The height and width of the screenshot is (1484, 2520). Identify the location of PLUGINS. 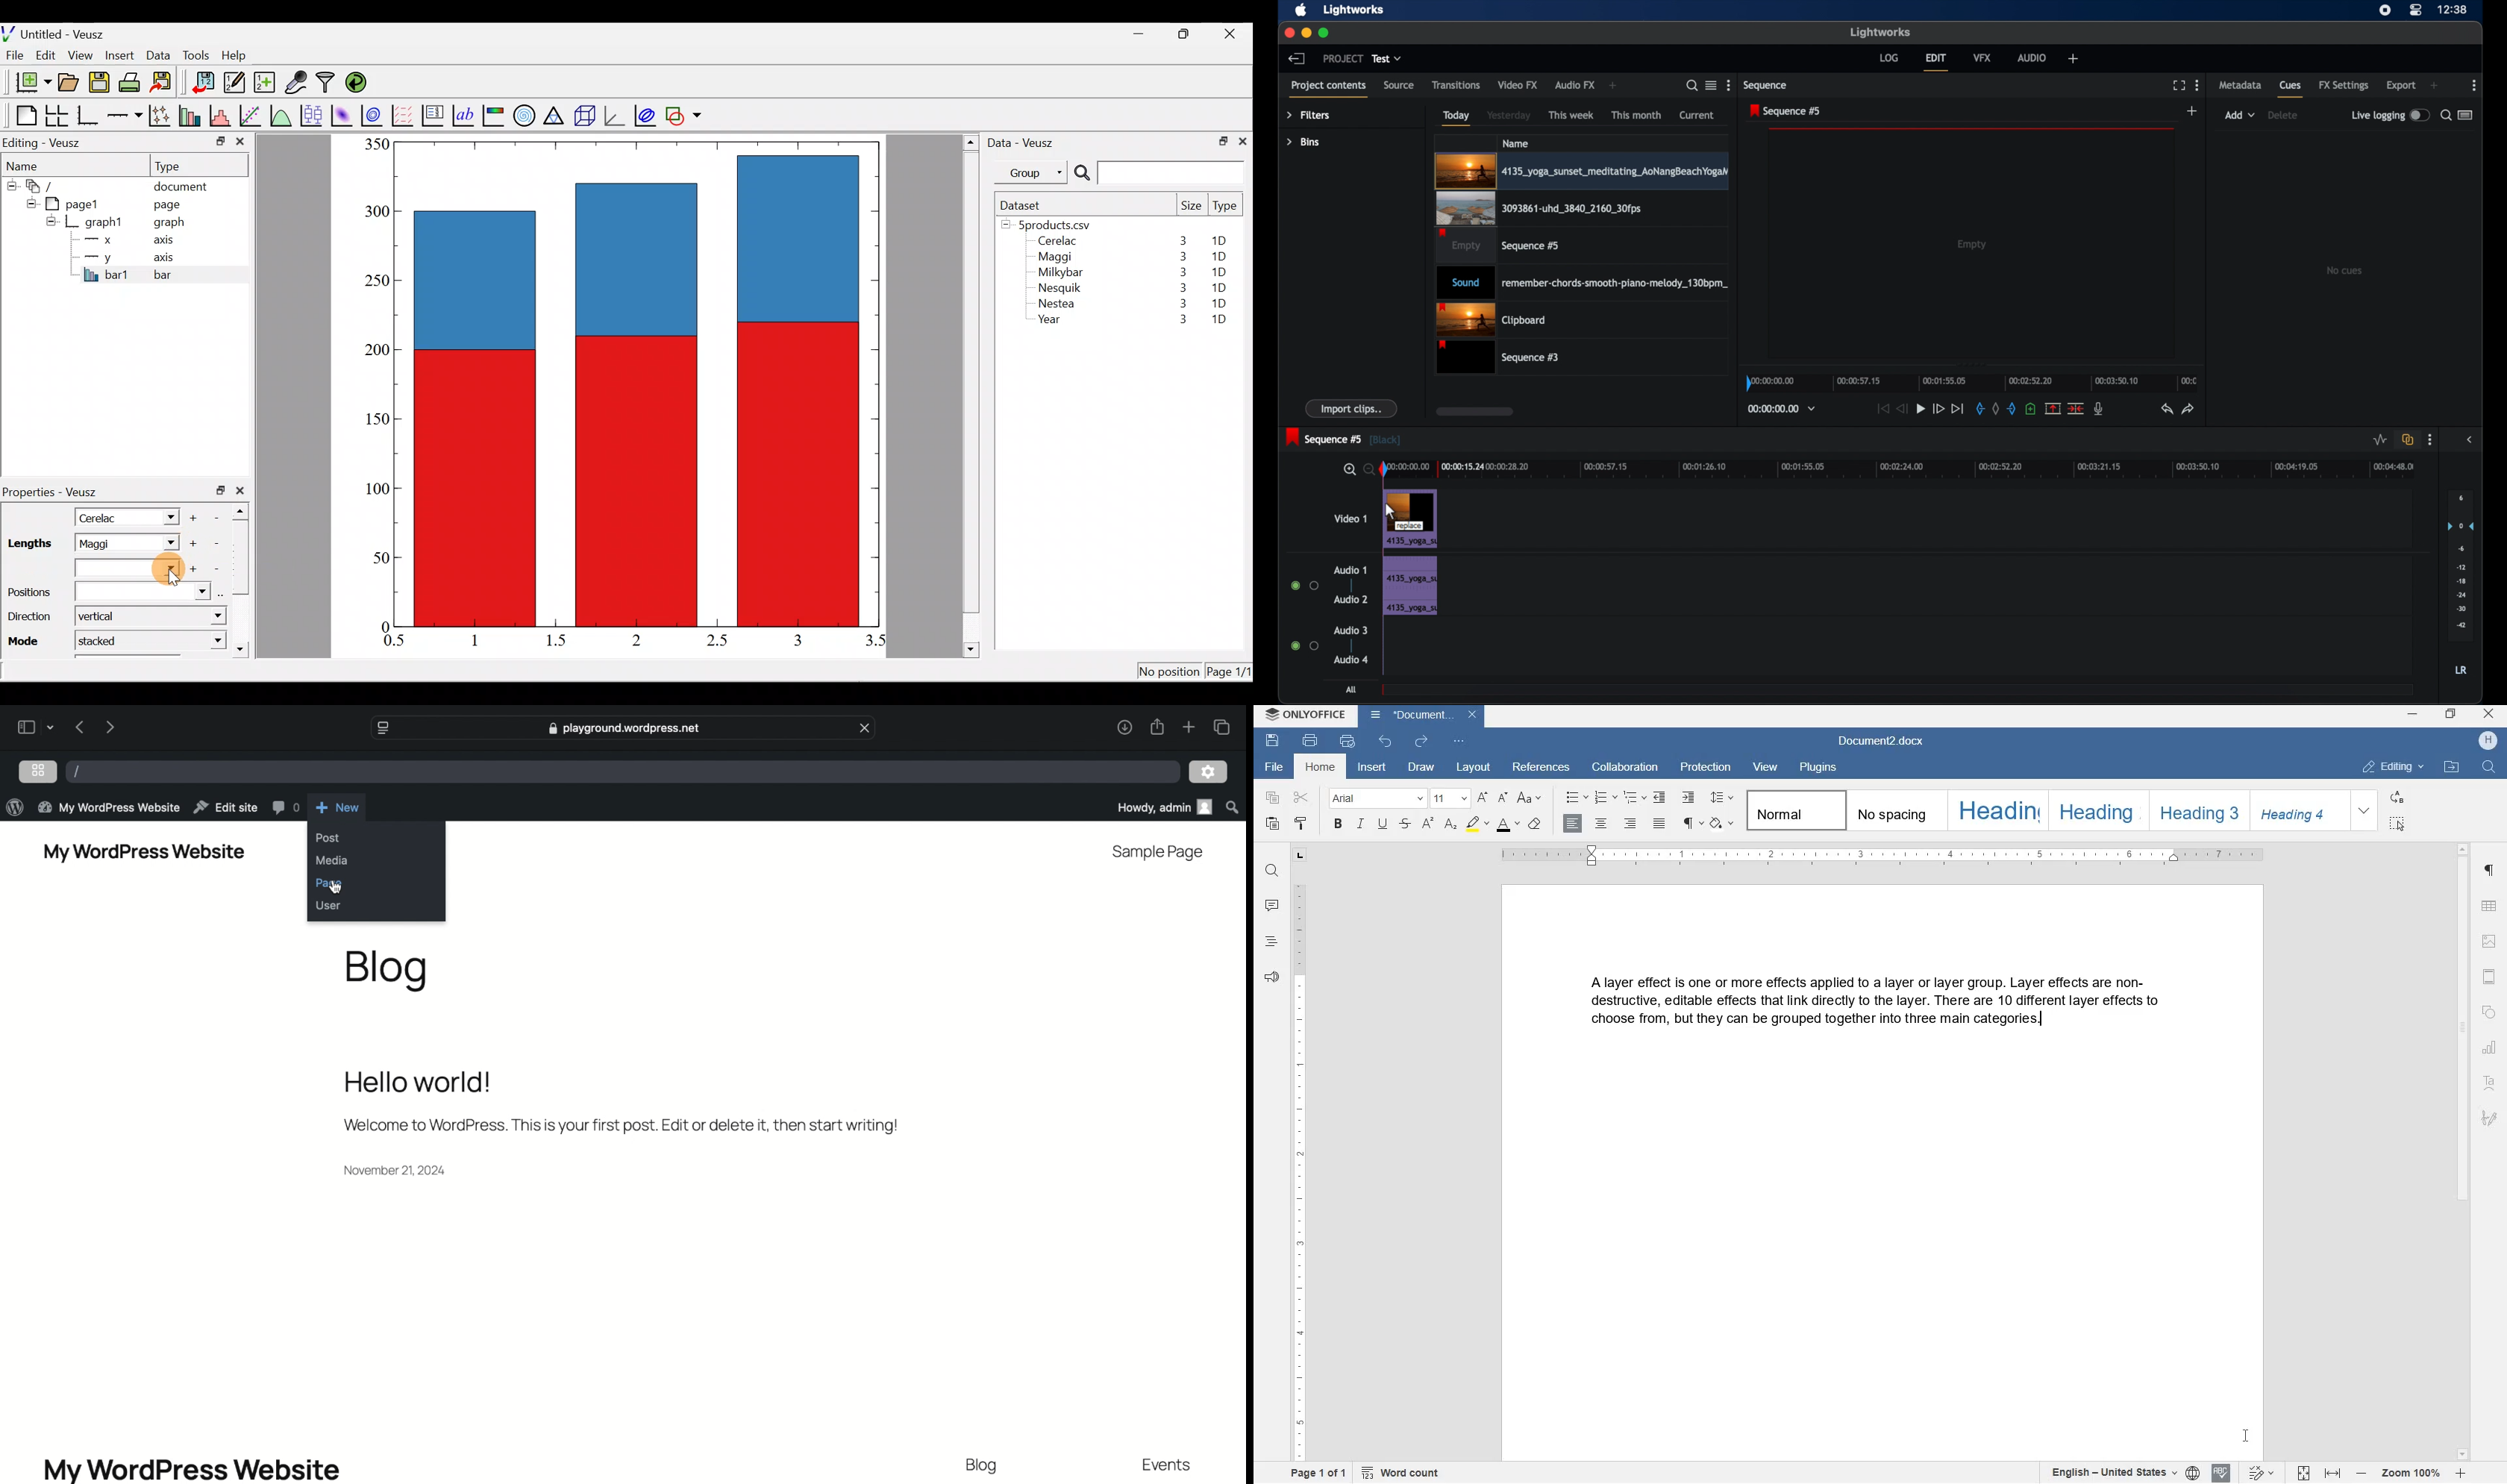
(1816, 768).